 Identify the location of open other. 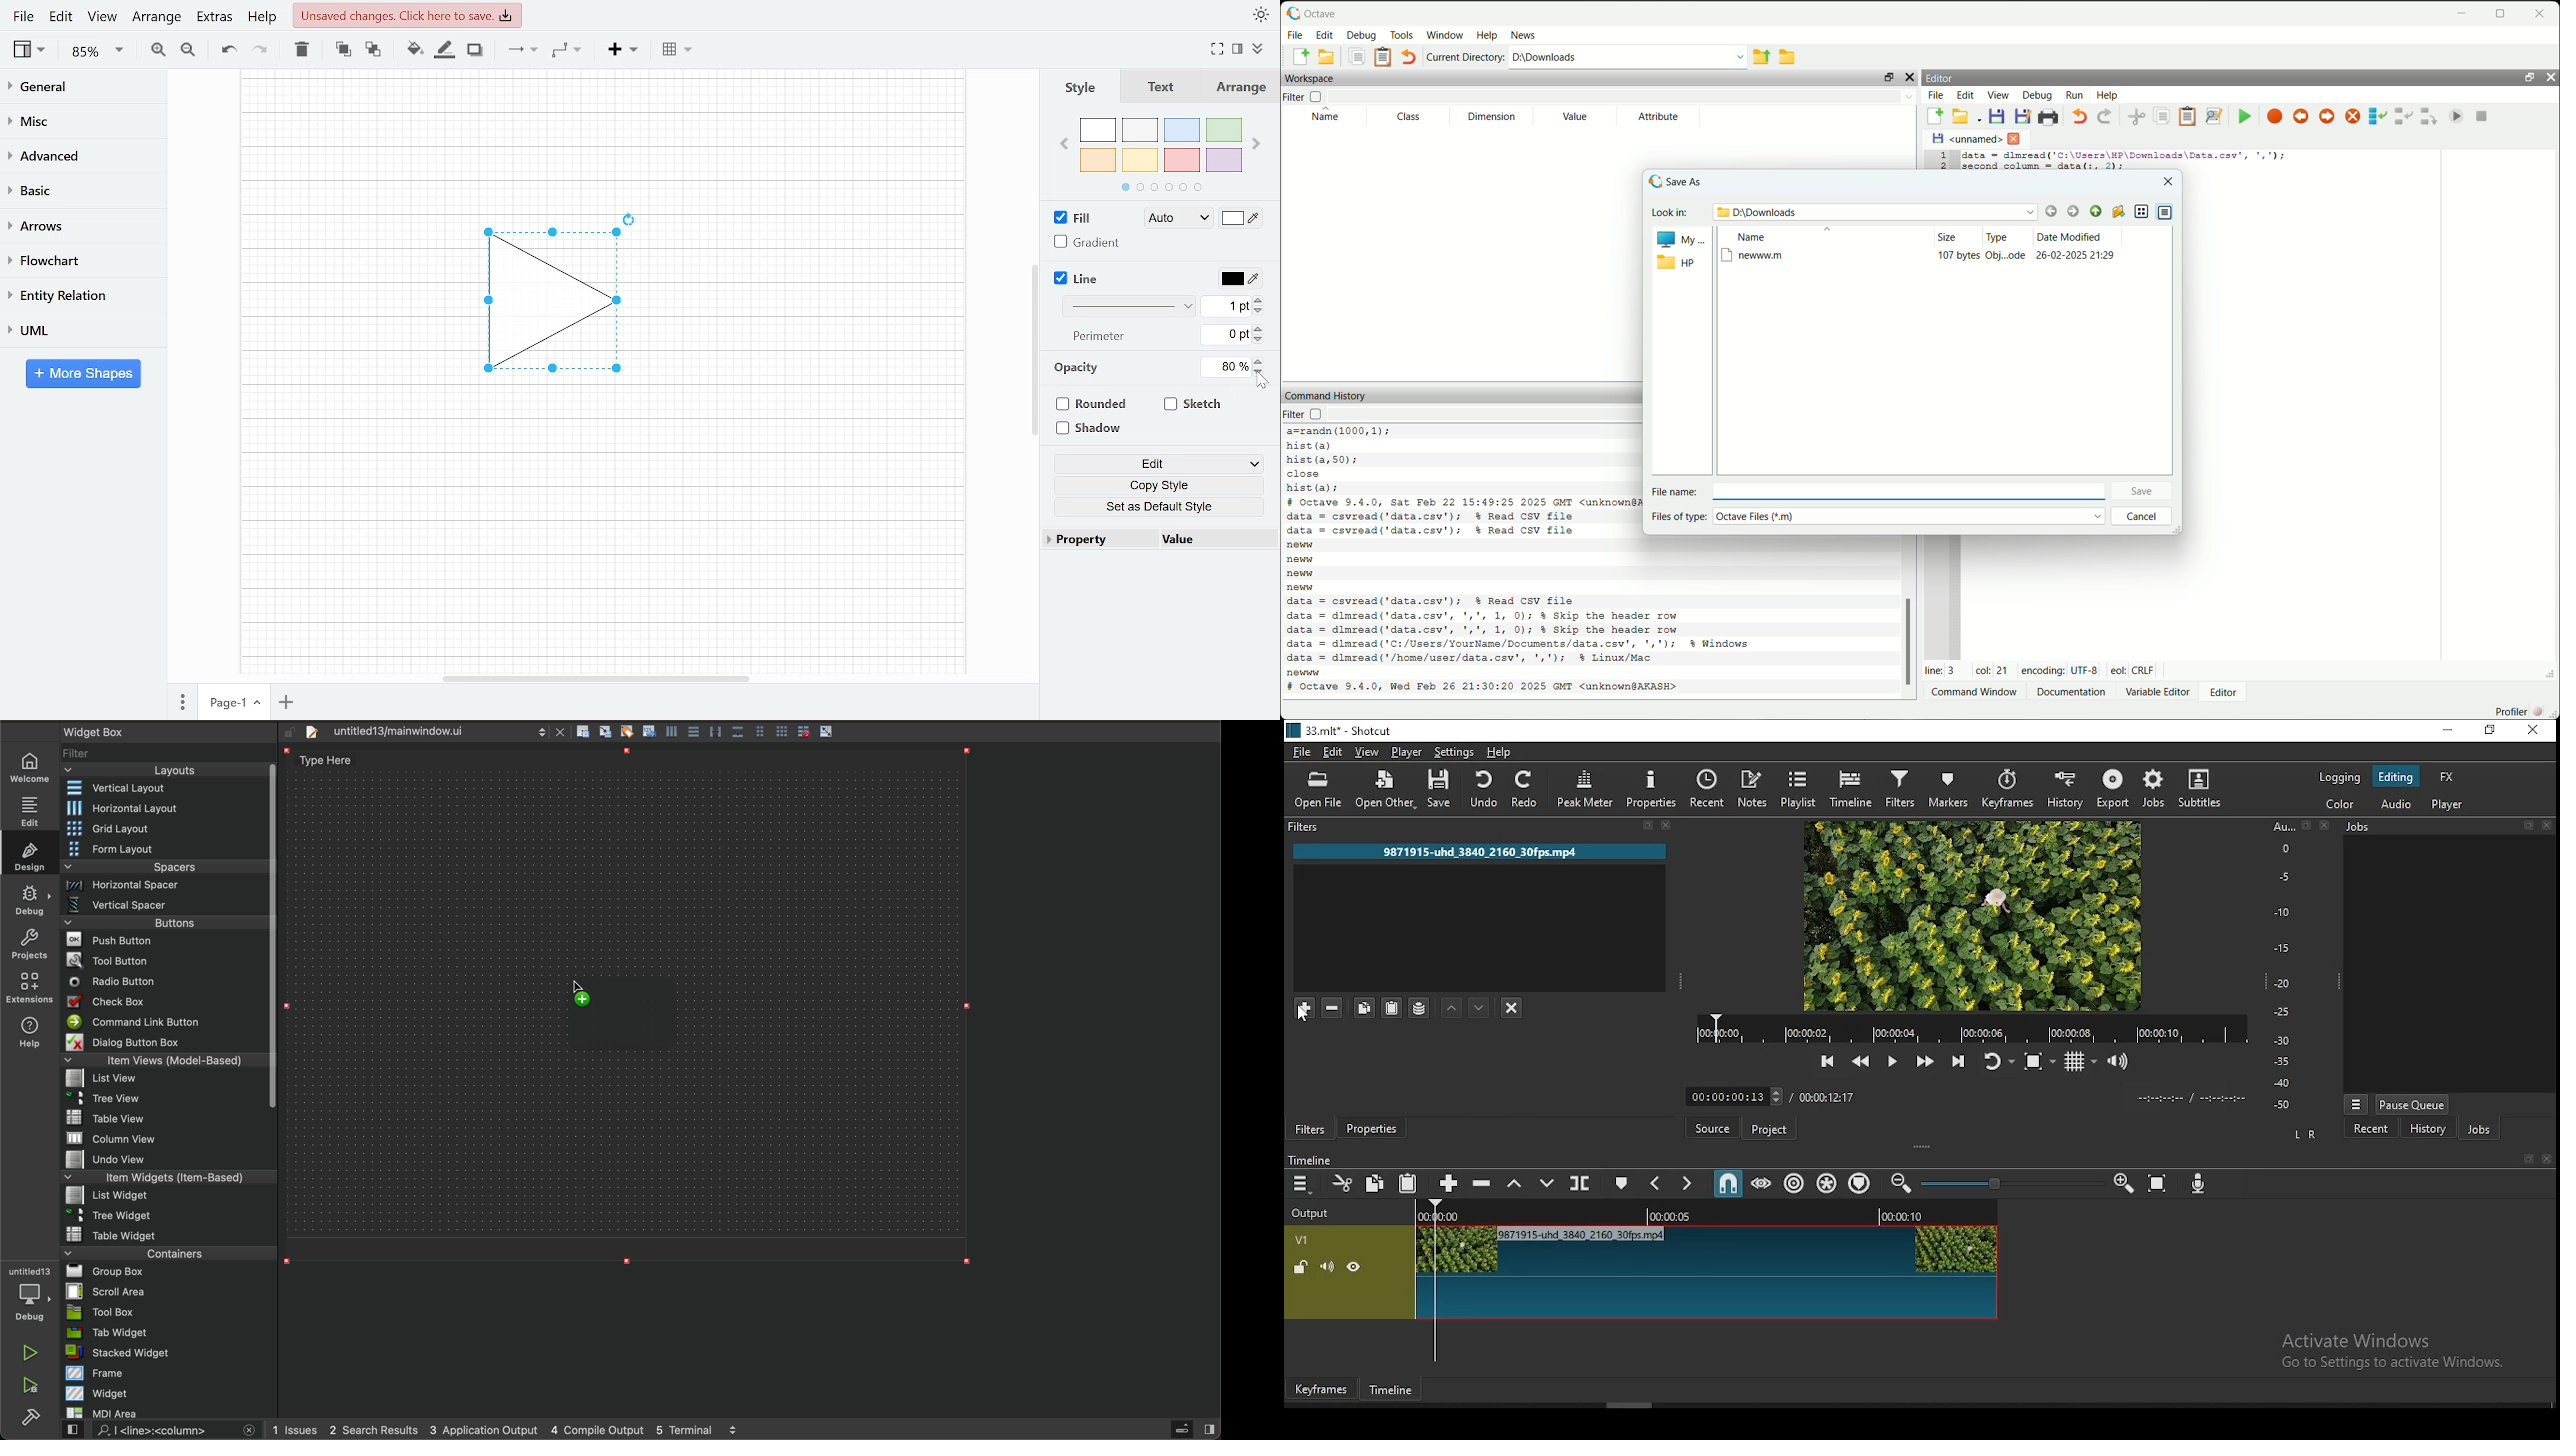
(1383, 792).